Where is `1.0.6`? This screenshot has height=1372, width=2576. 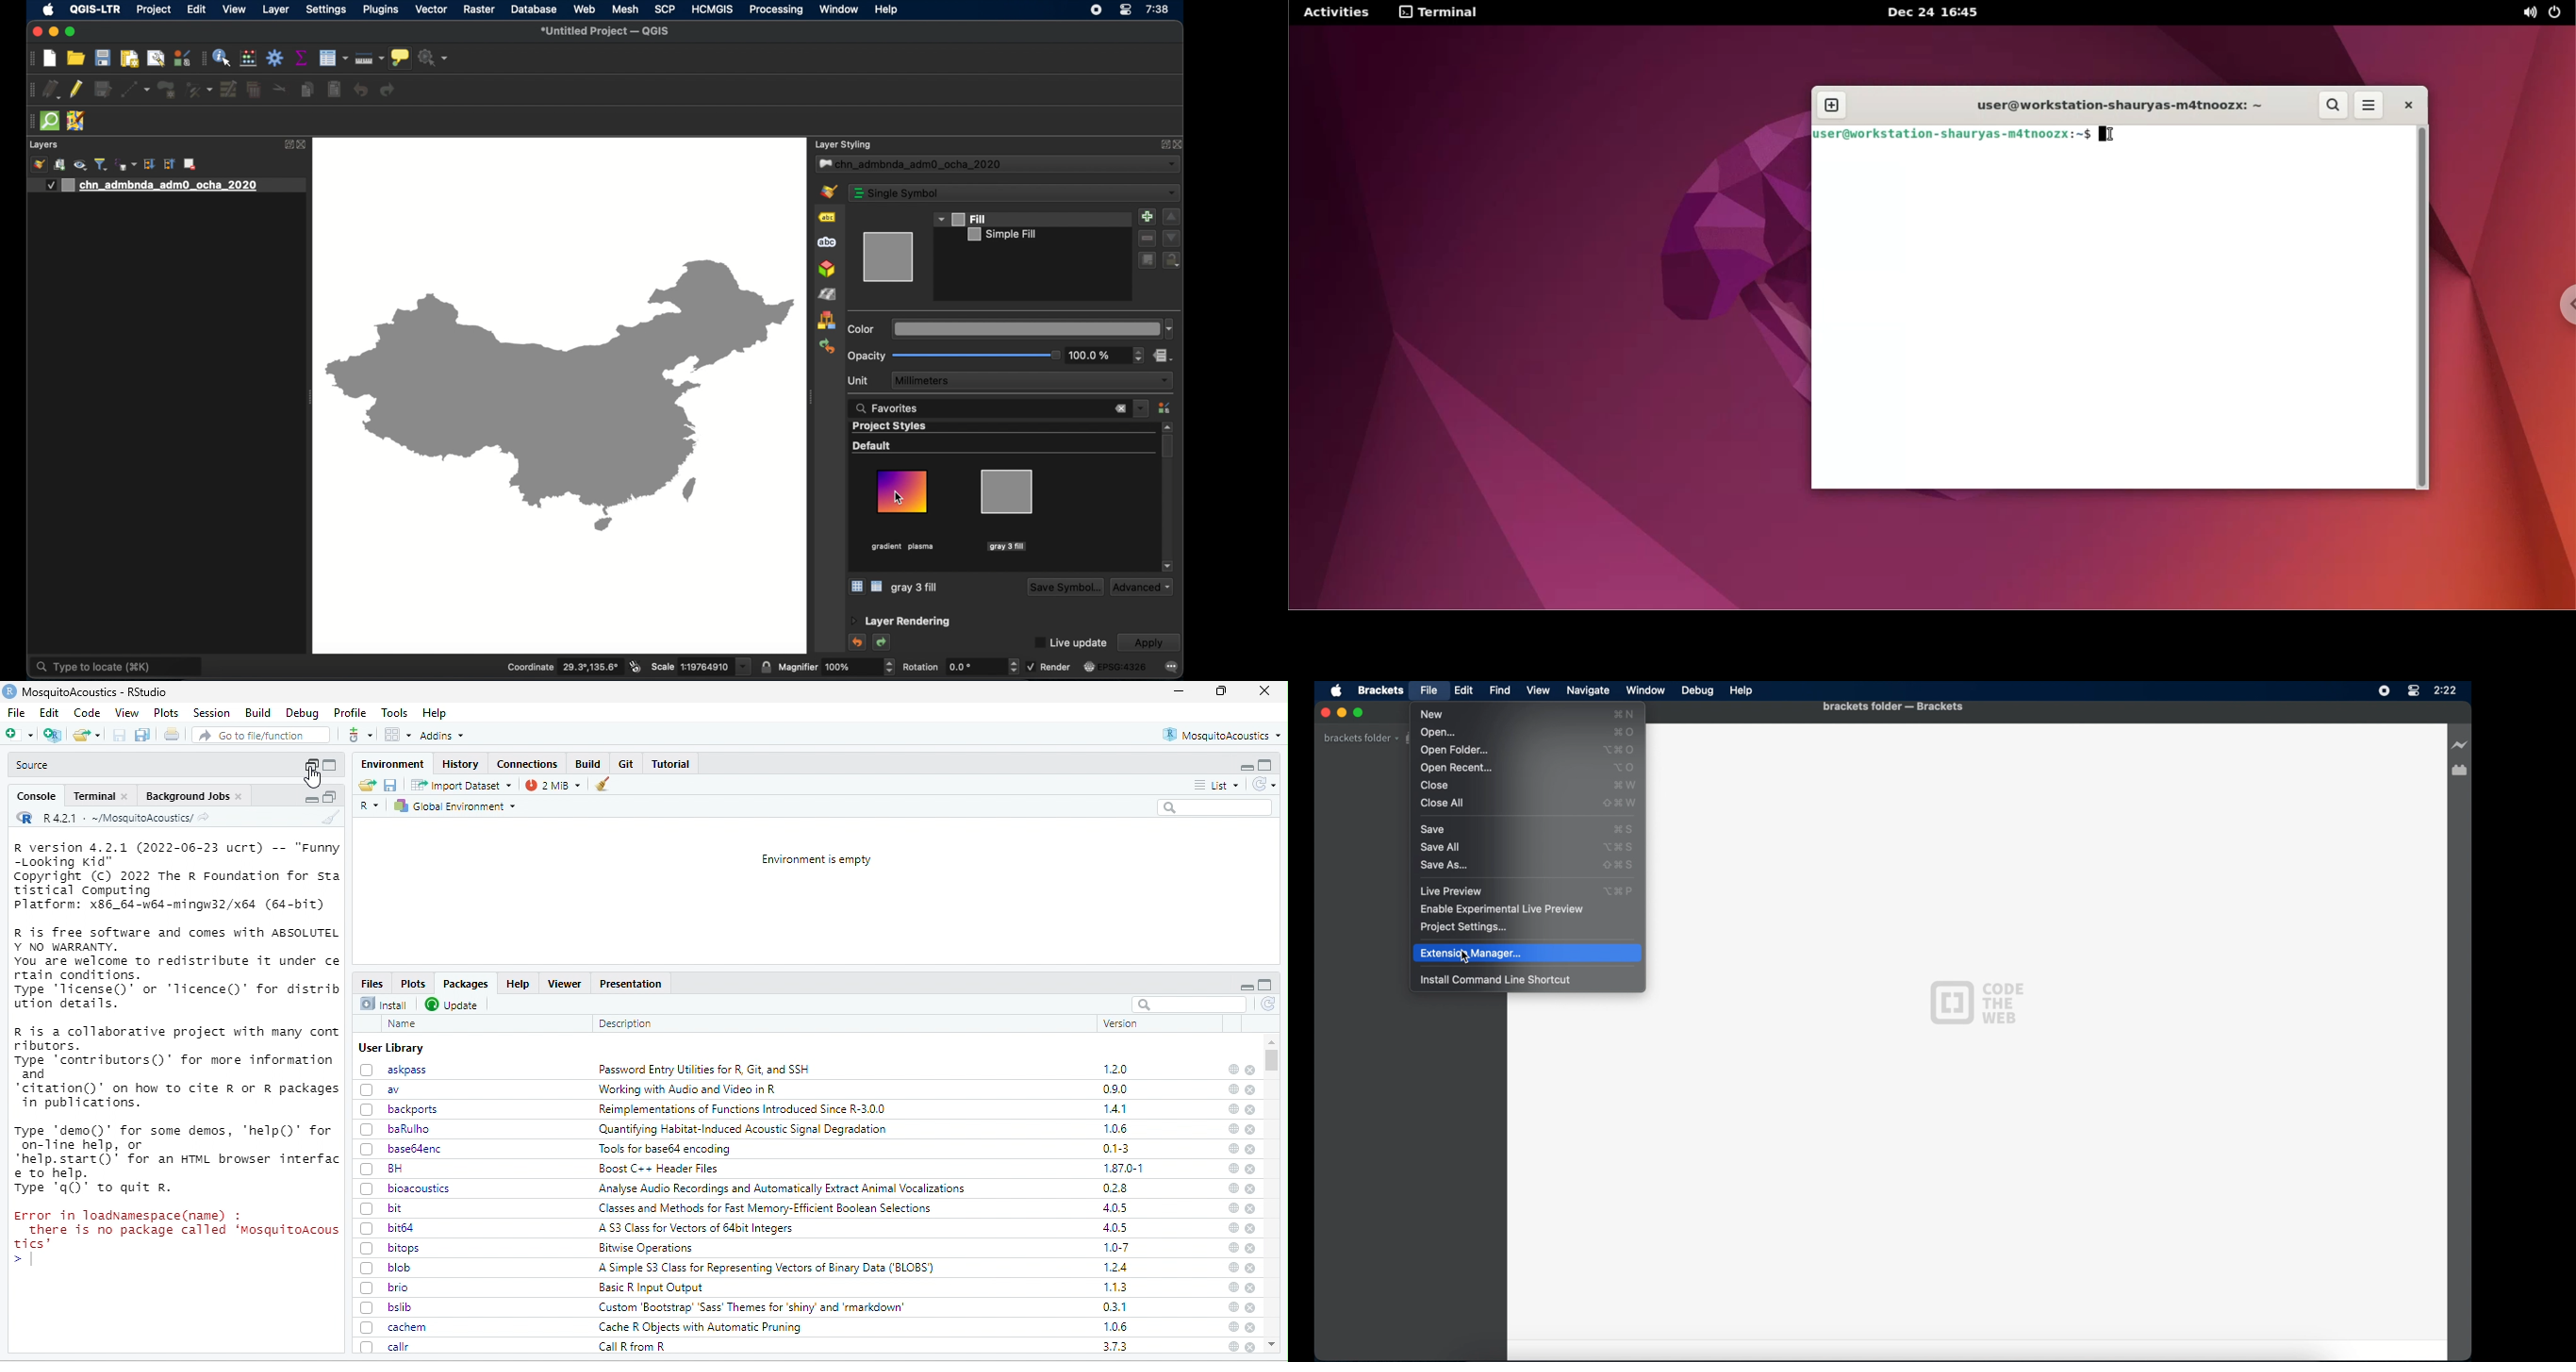 1.0.6 is located at coordinates (1115, 1326).